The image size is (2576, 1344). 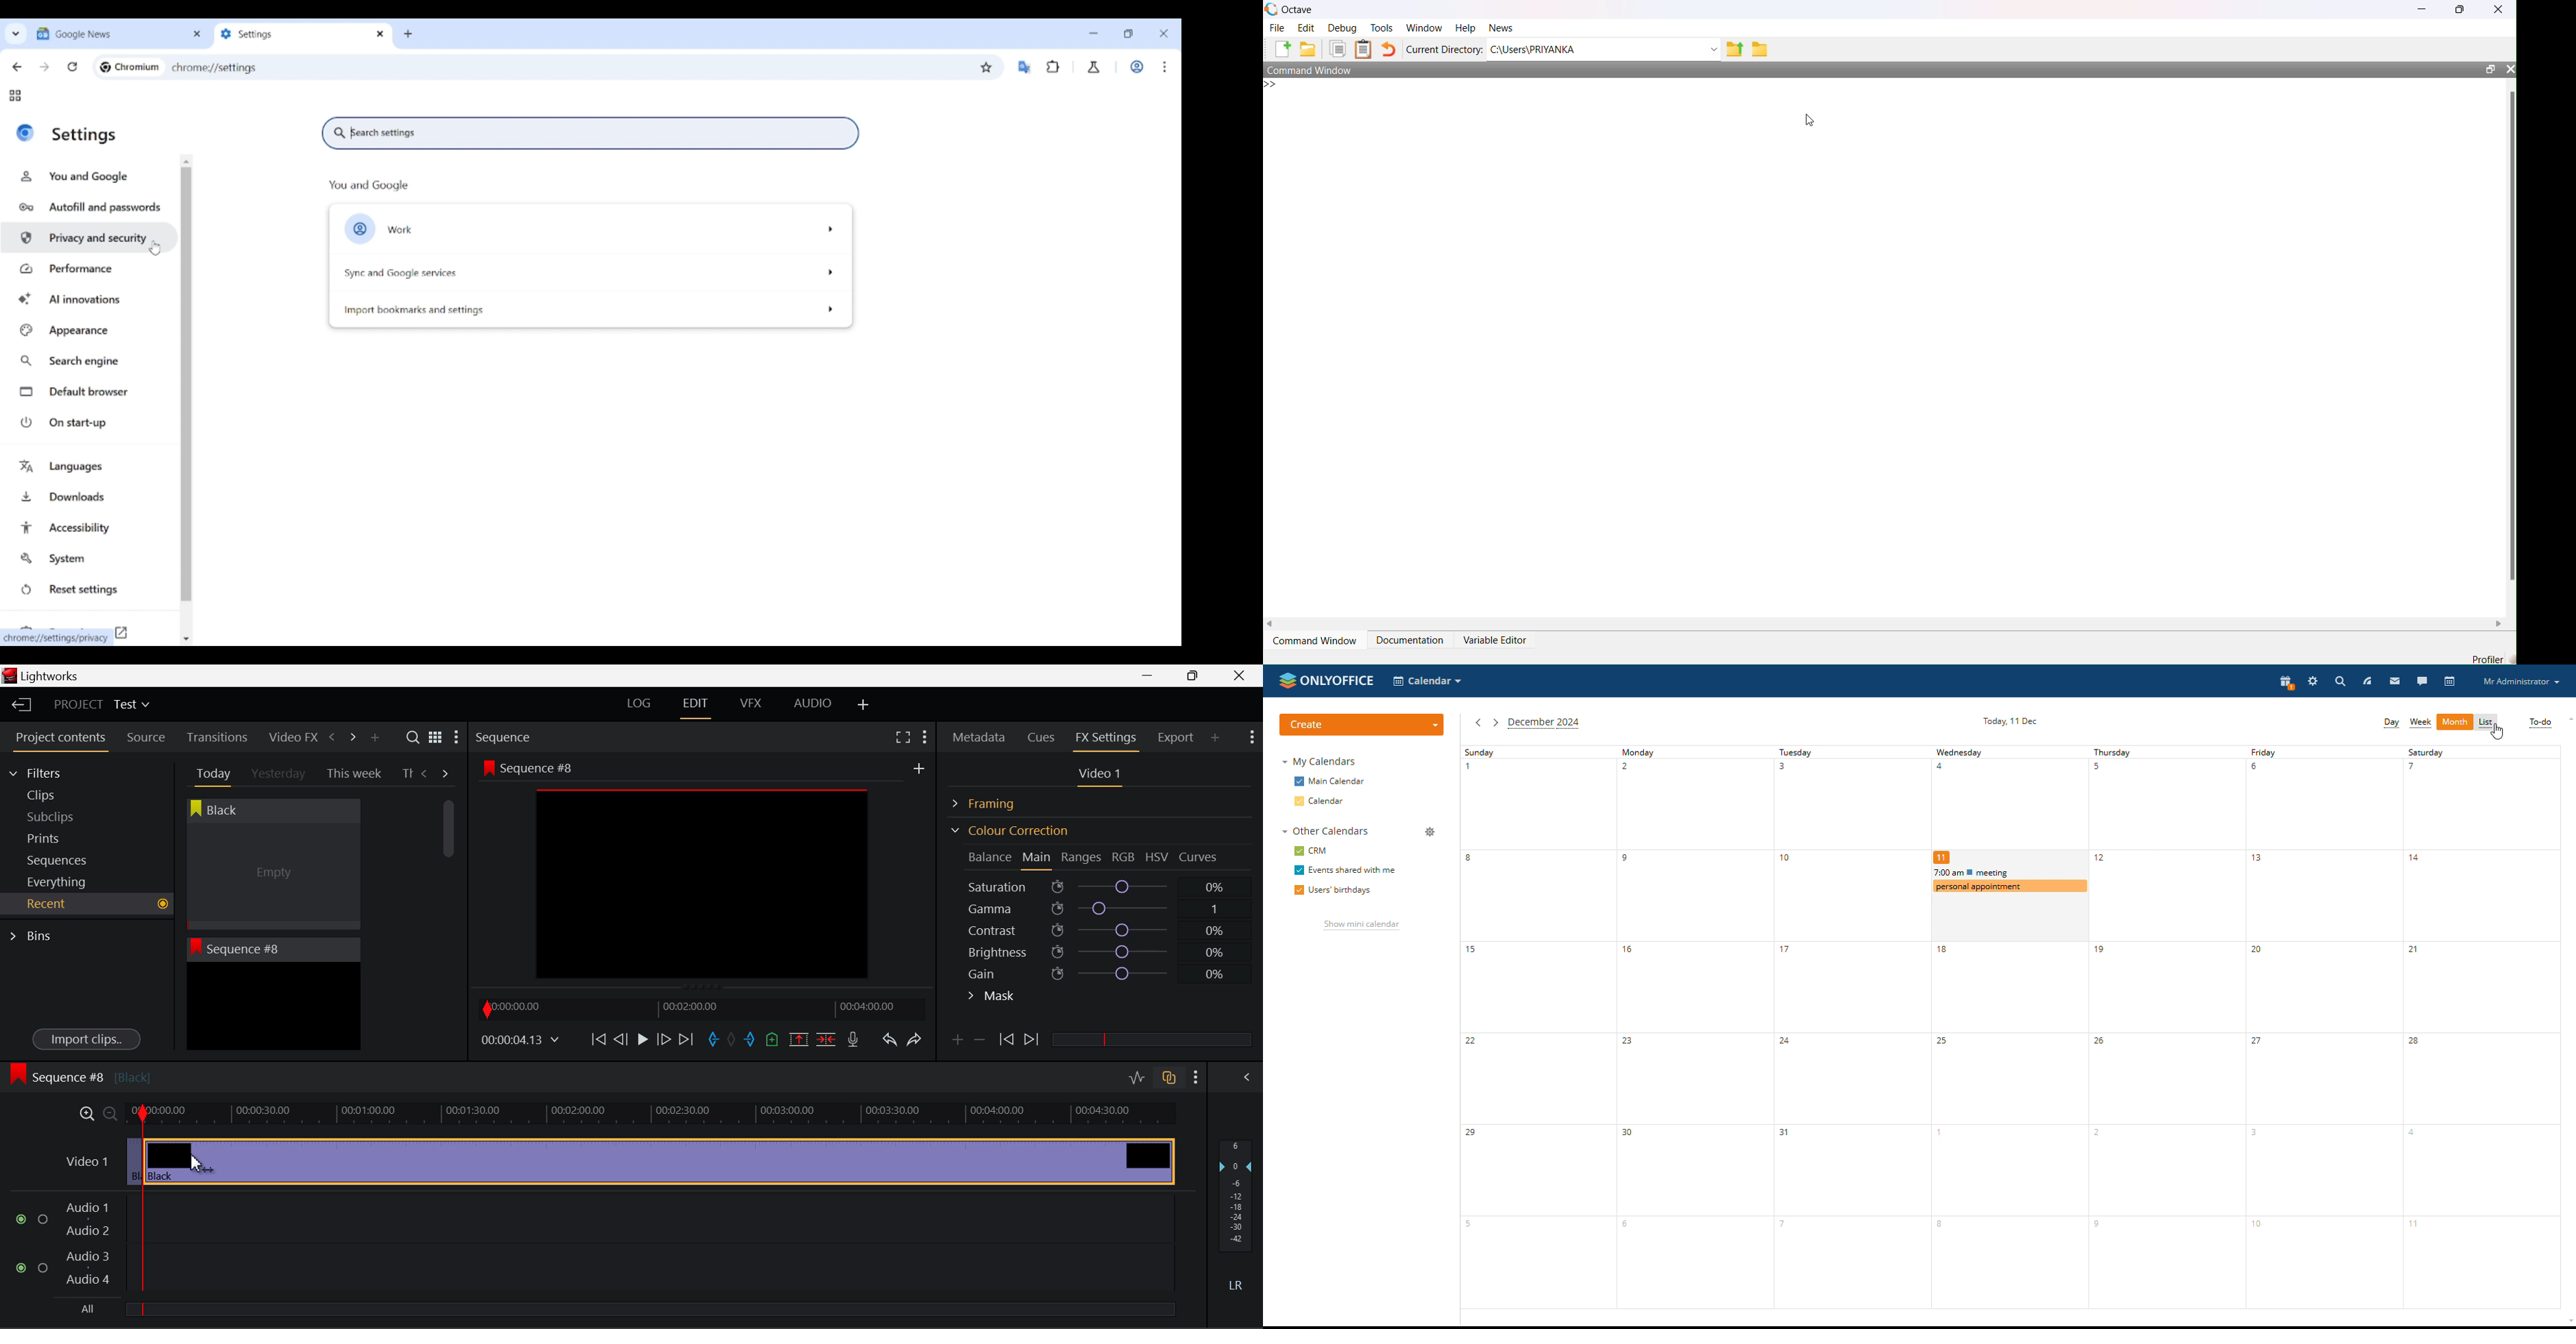 I want to click on minimise, so click(x=2418, y=10).